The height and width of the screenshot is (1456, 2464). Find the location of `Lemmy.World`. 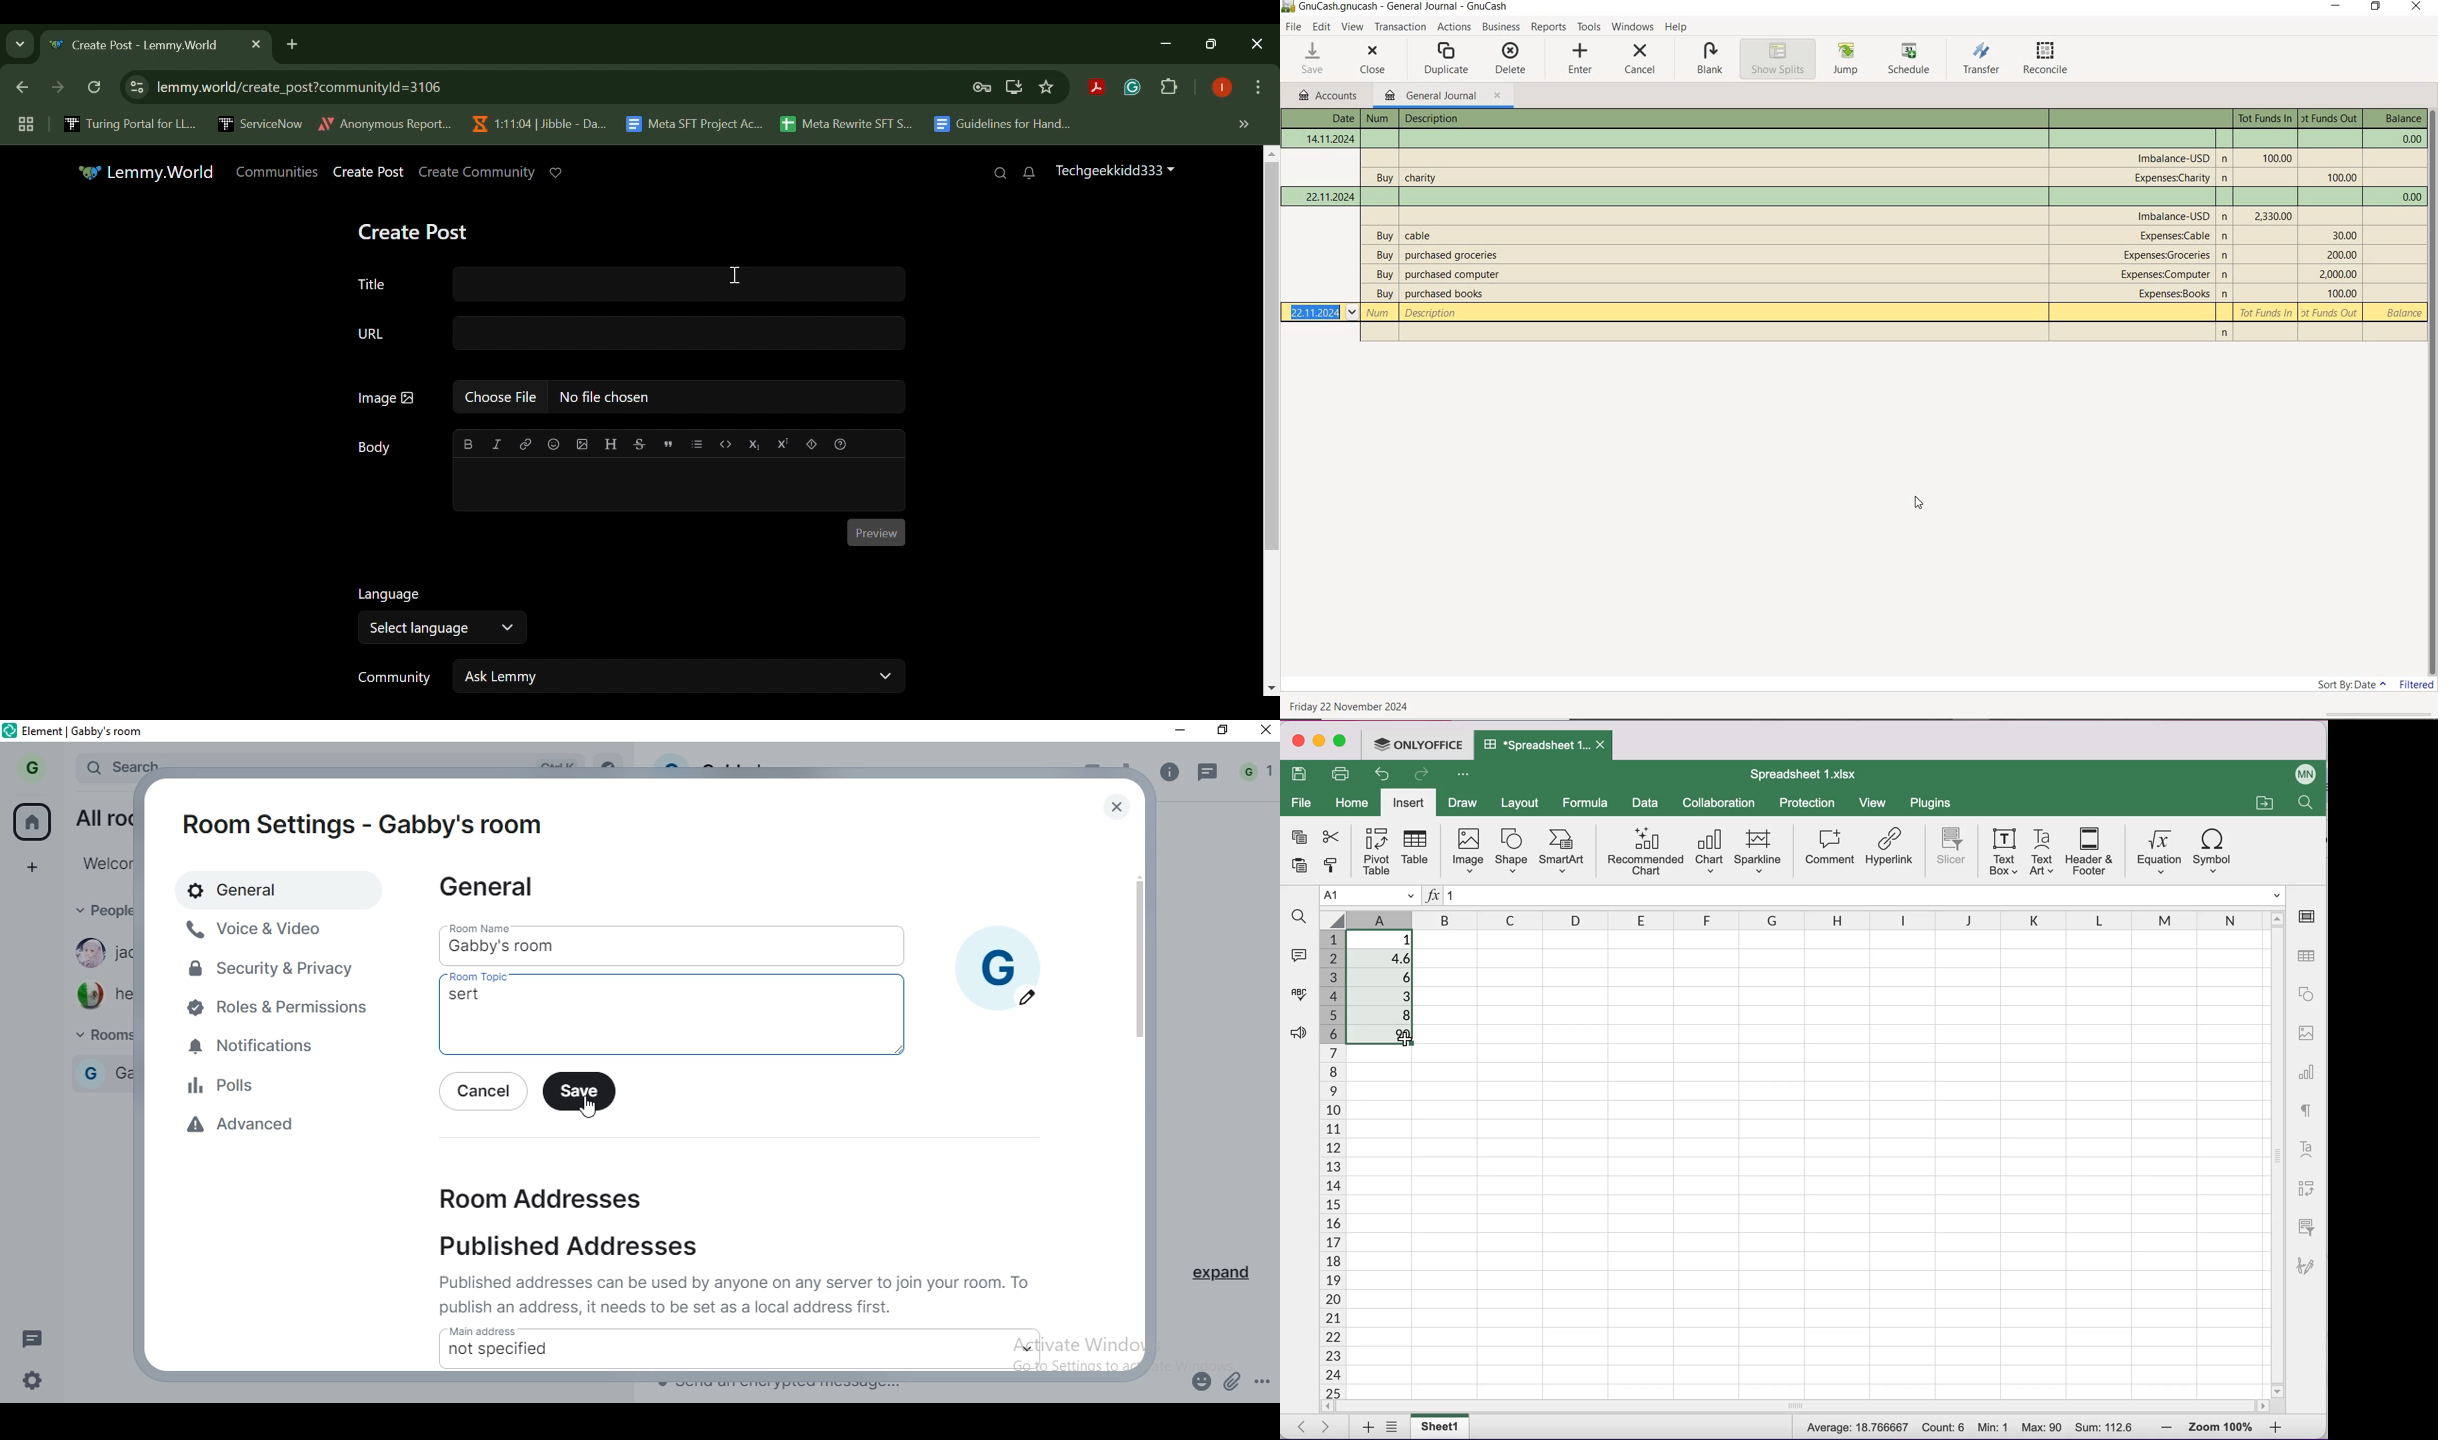

Lemmy.World is located at coordinates (146, 172).